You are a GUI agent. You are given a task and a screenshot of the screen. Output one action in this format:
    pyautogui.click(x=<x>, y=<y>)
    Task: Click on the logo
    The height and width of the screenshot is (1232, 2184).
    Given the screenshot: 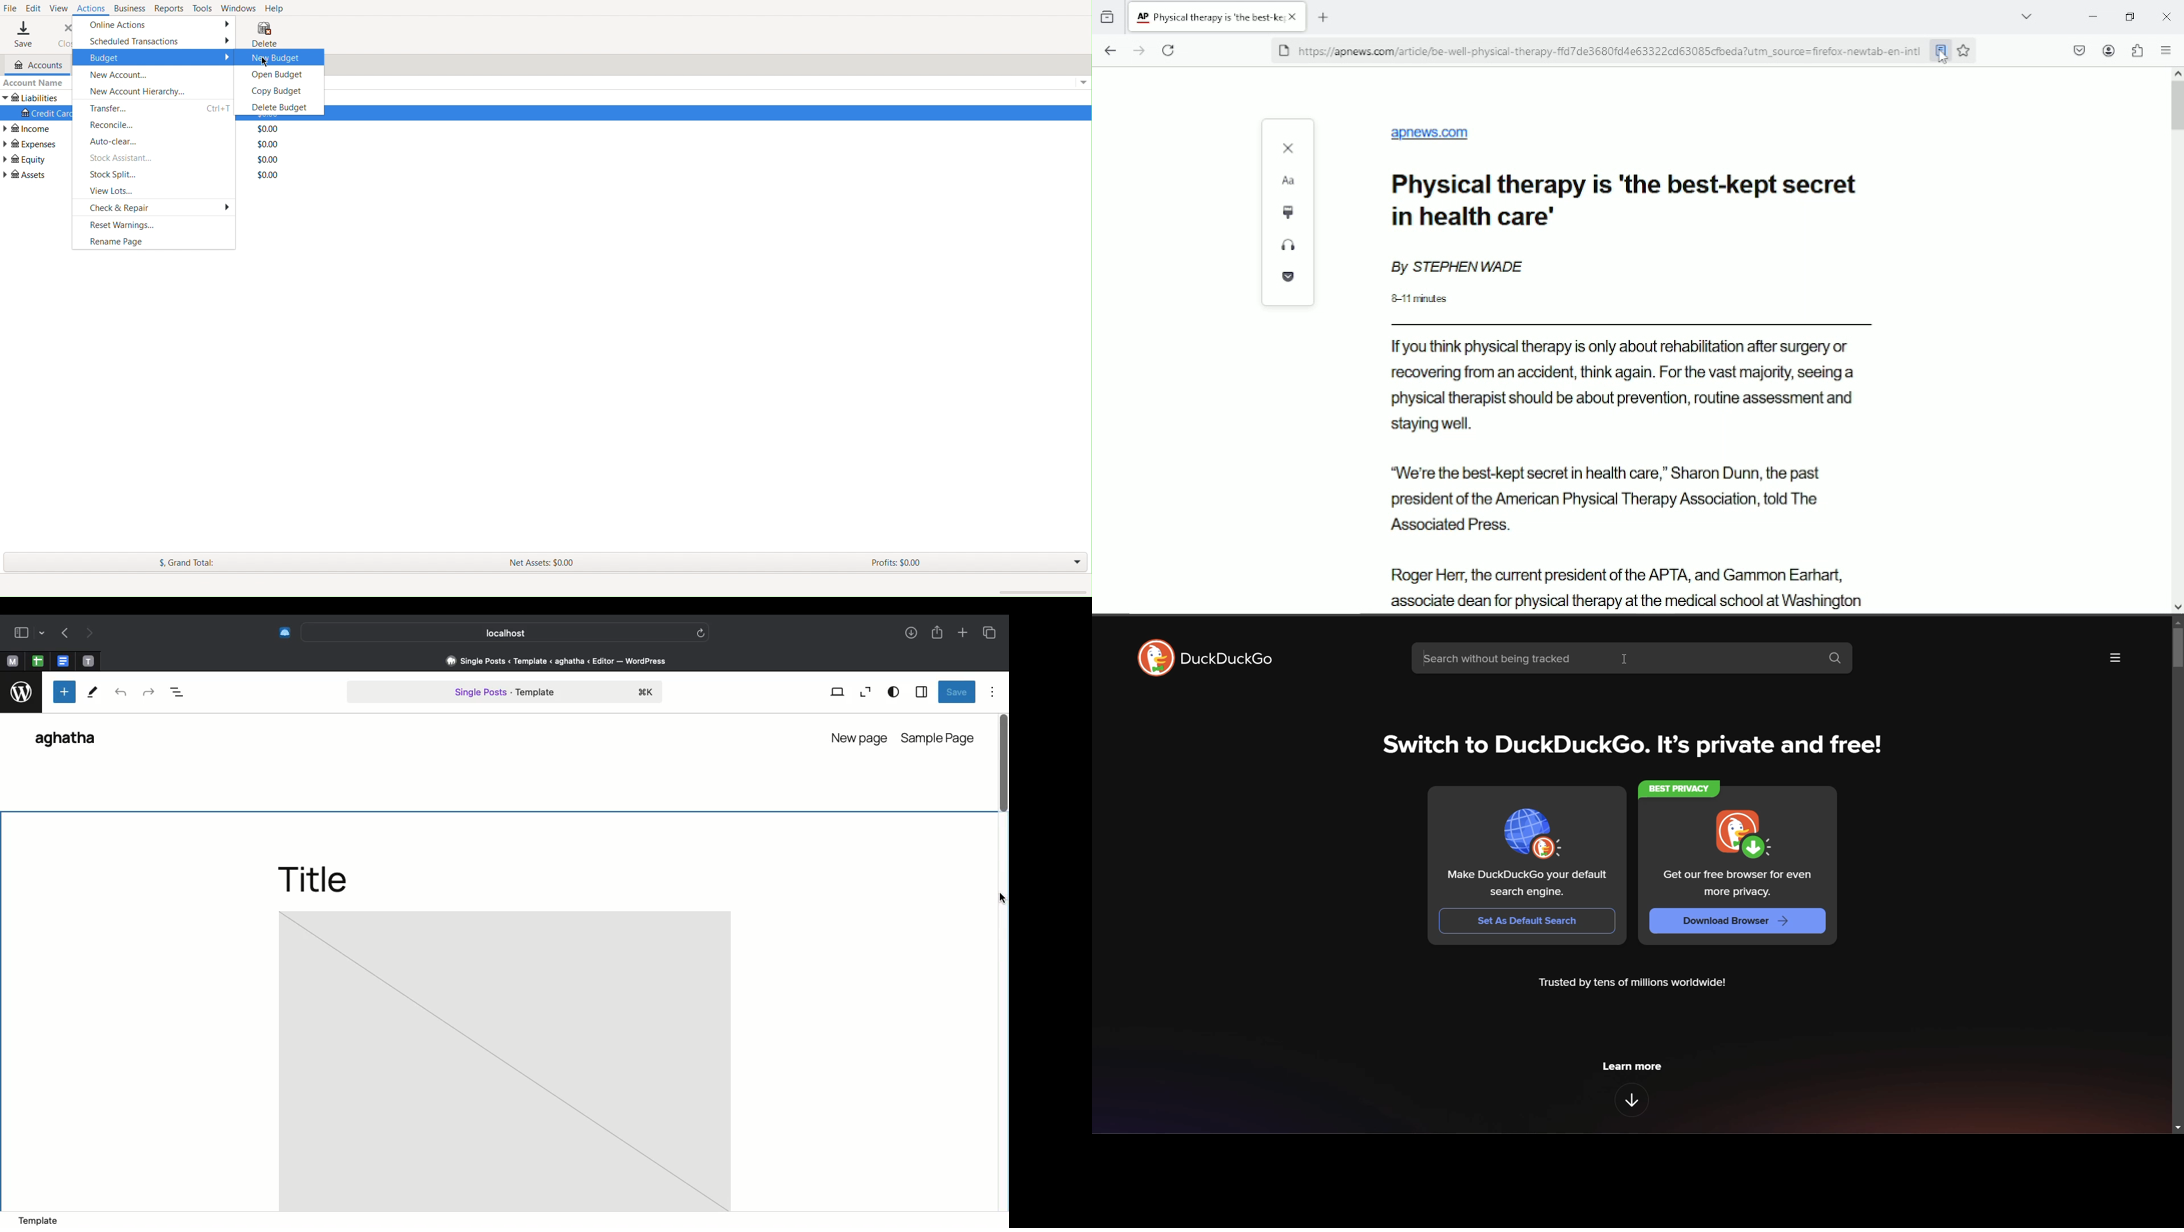 What is the action you would take?
    pyautogui.click(x=22, y=689)
    